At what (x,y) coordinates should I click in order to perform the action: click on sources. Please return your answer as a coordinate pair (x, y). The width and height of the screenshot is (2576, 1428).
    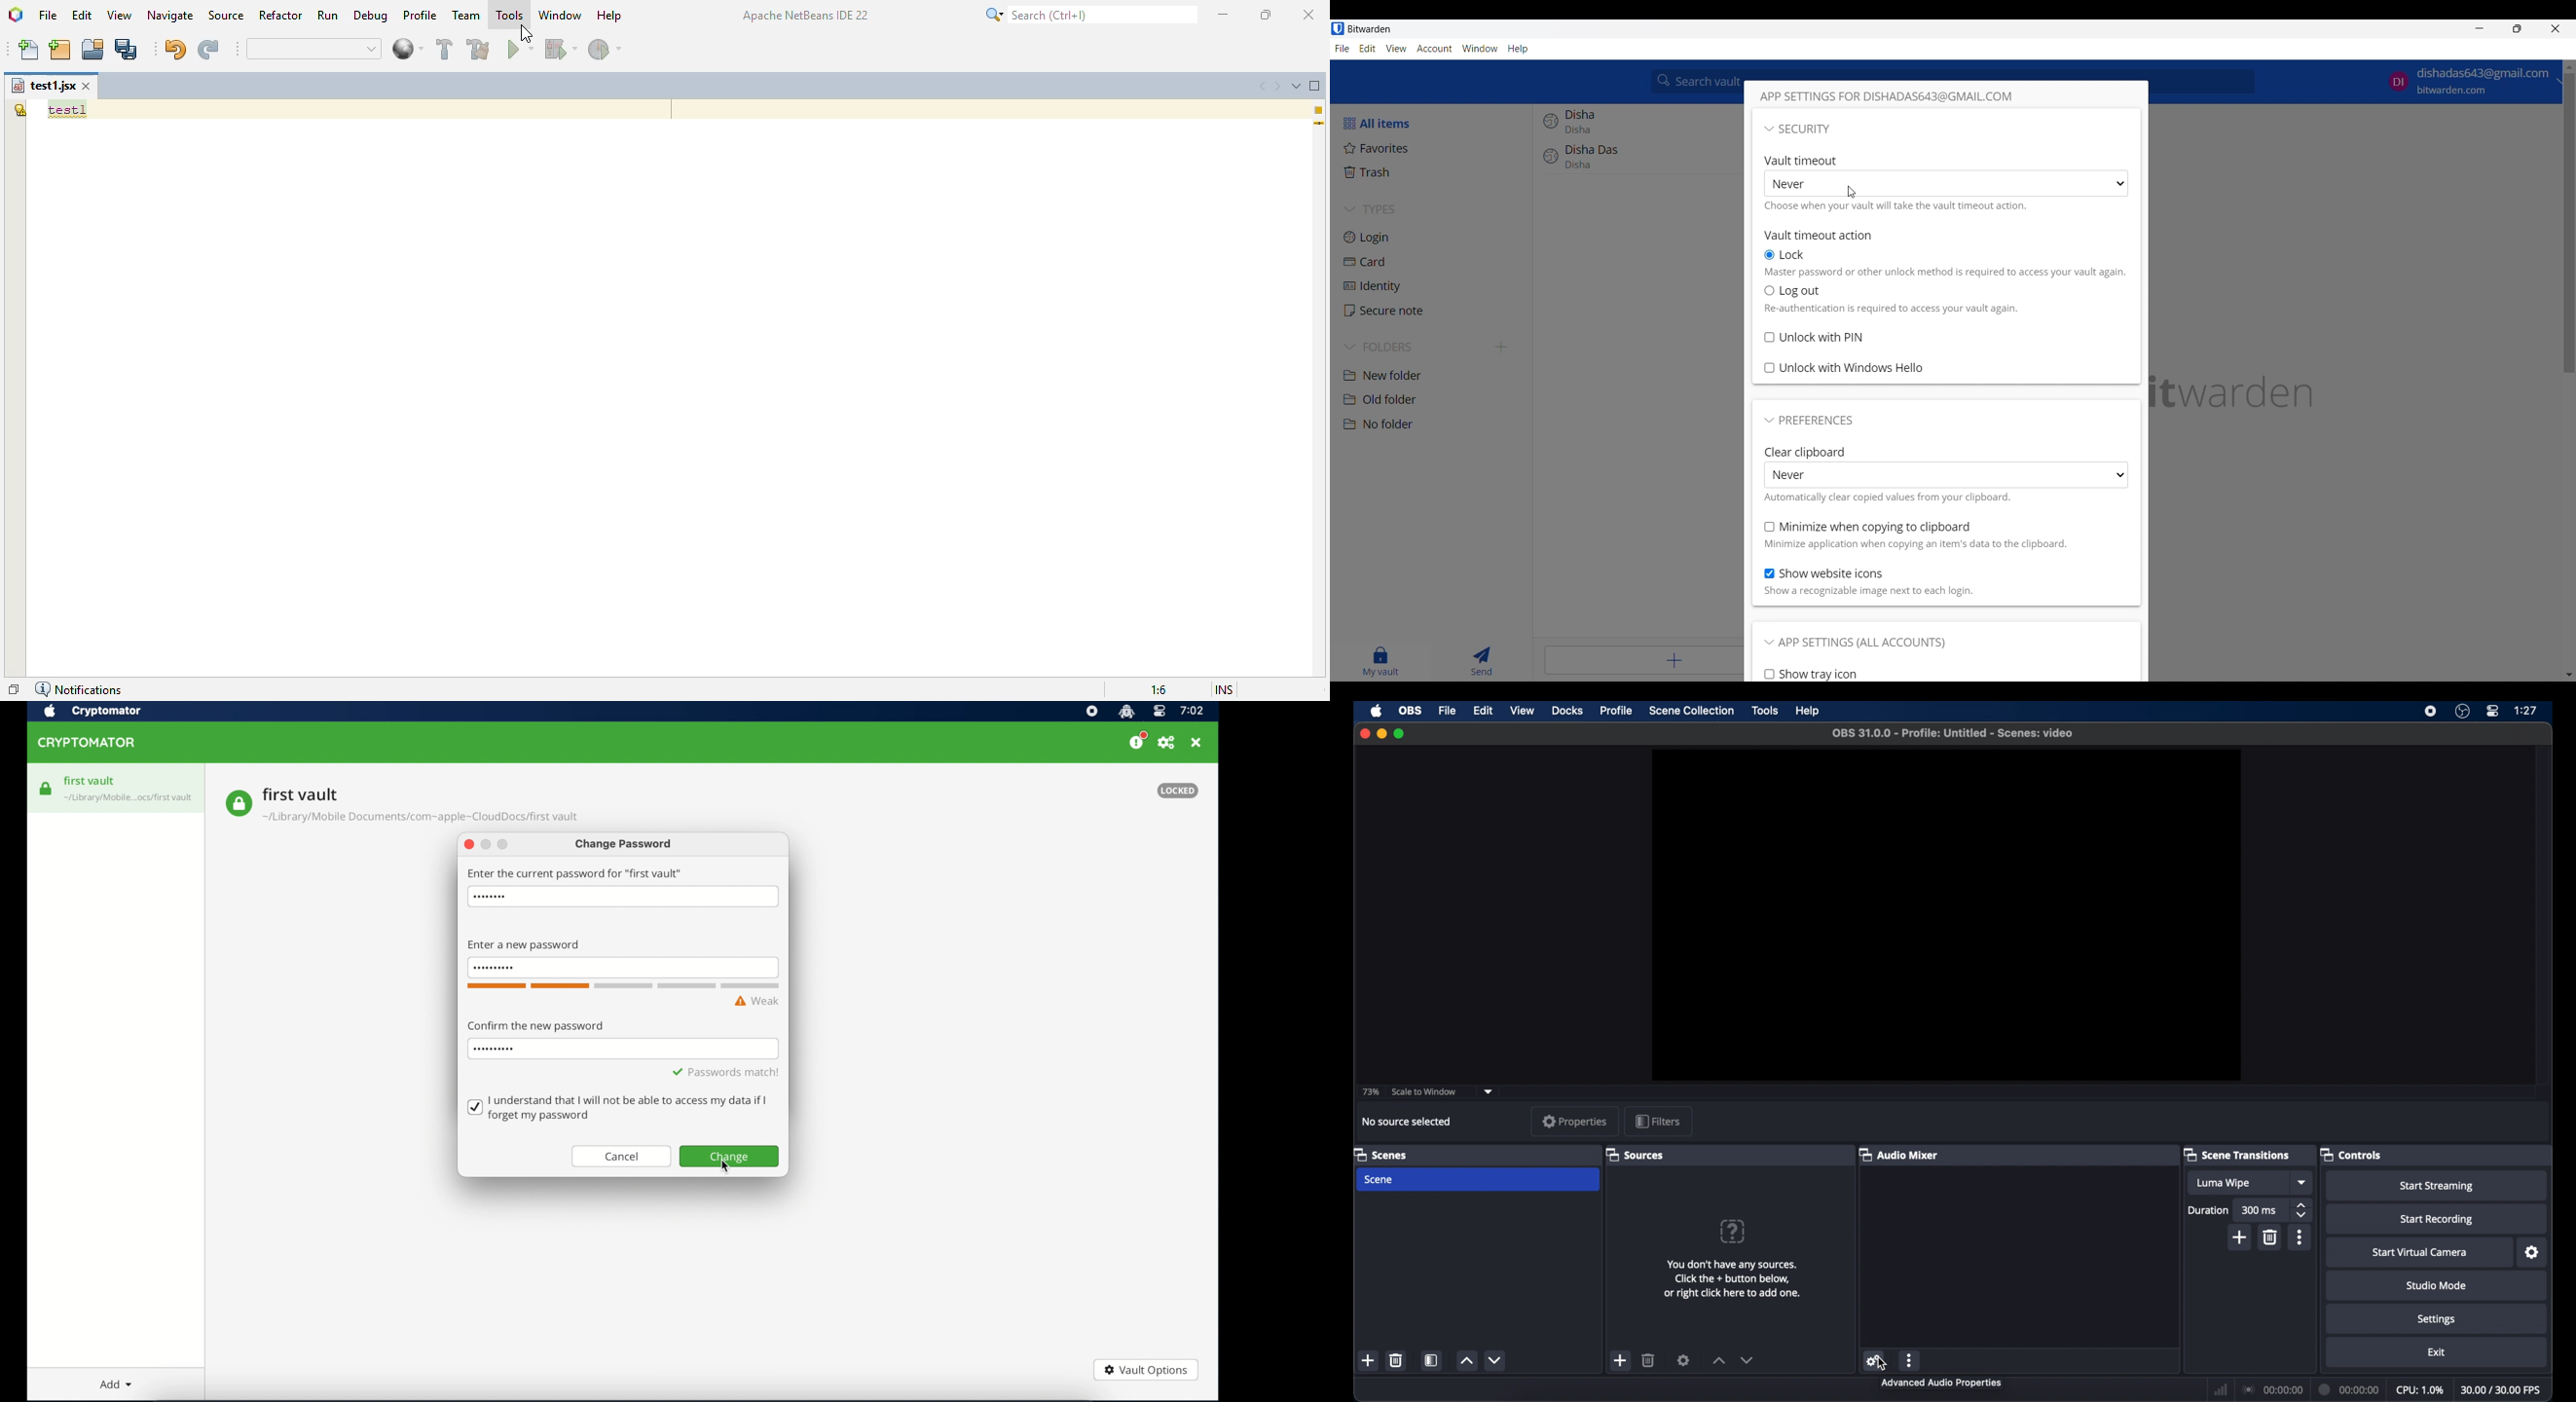
    Looking at the image, I should click on (1636, 1155).